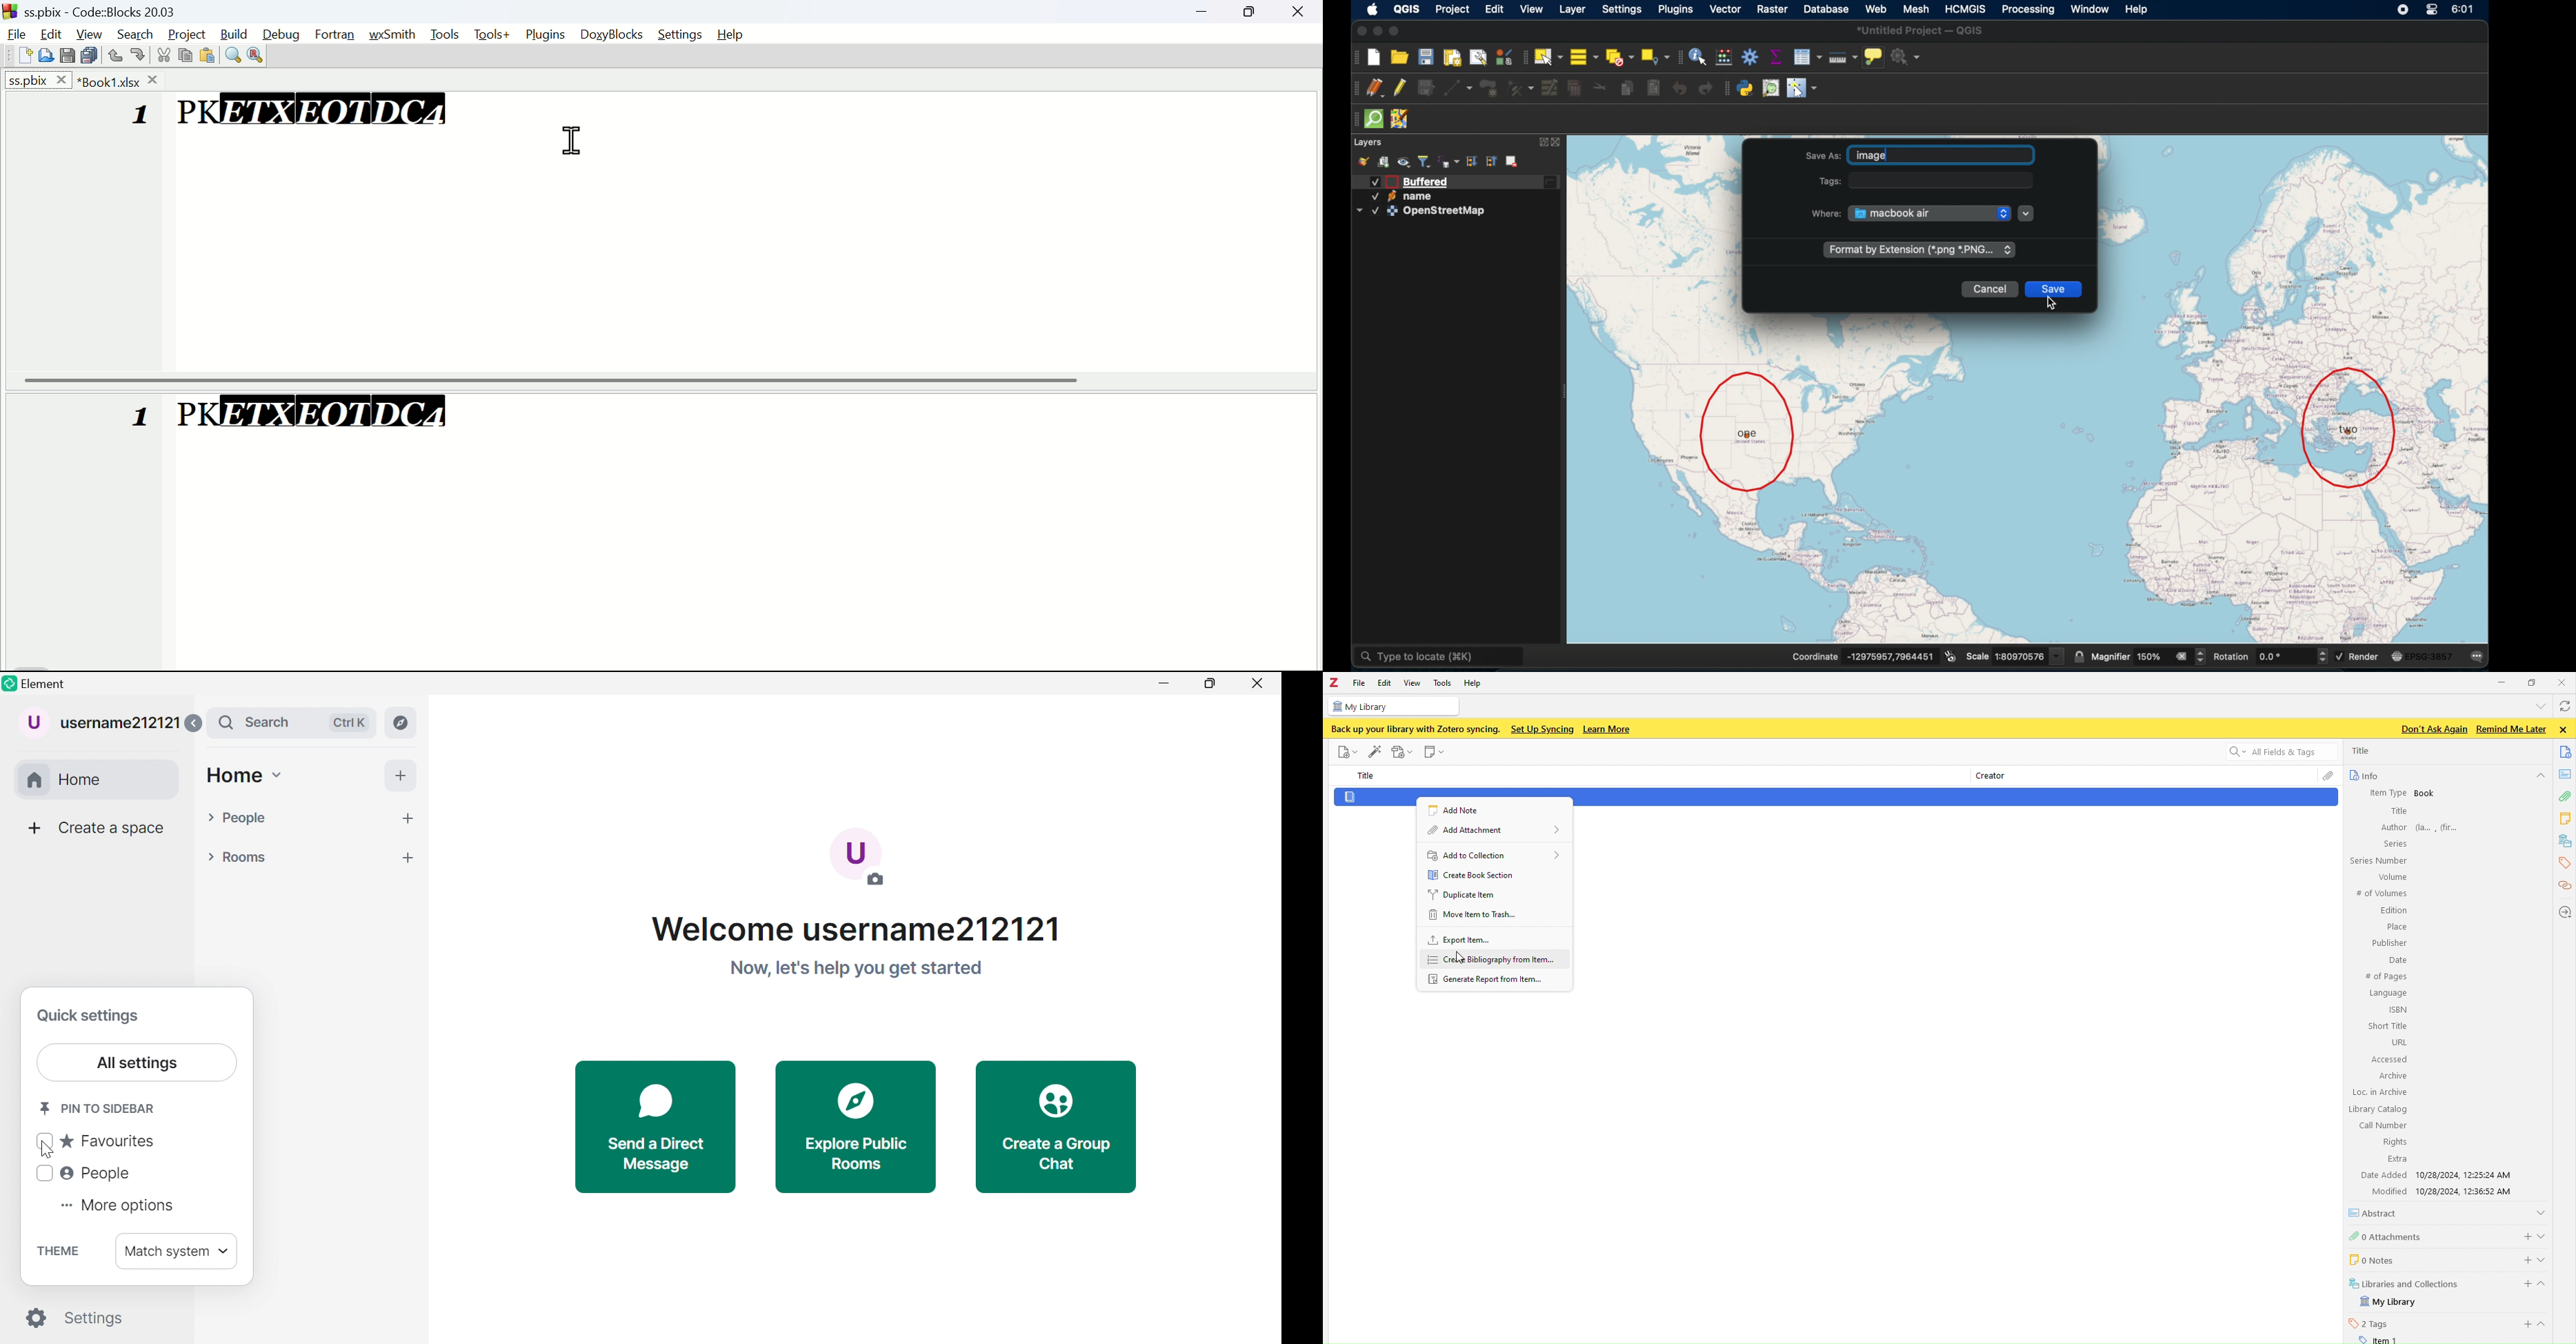 Image resolution: width=2576 pixels, height=1344 pixels. I want to click on Series, so click(2393, 843).